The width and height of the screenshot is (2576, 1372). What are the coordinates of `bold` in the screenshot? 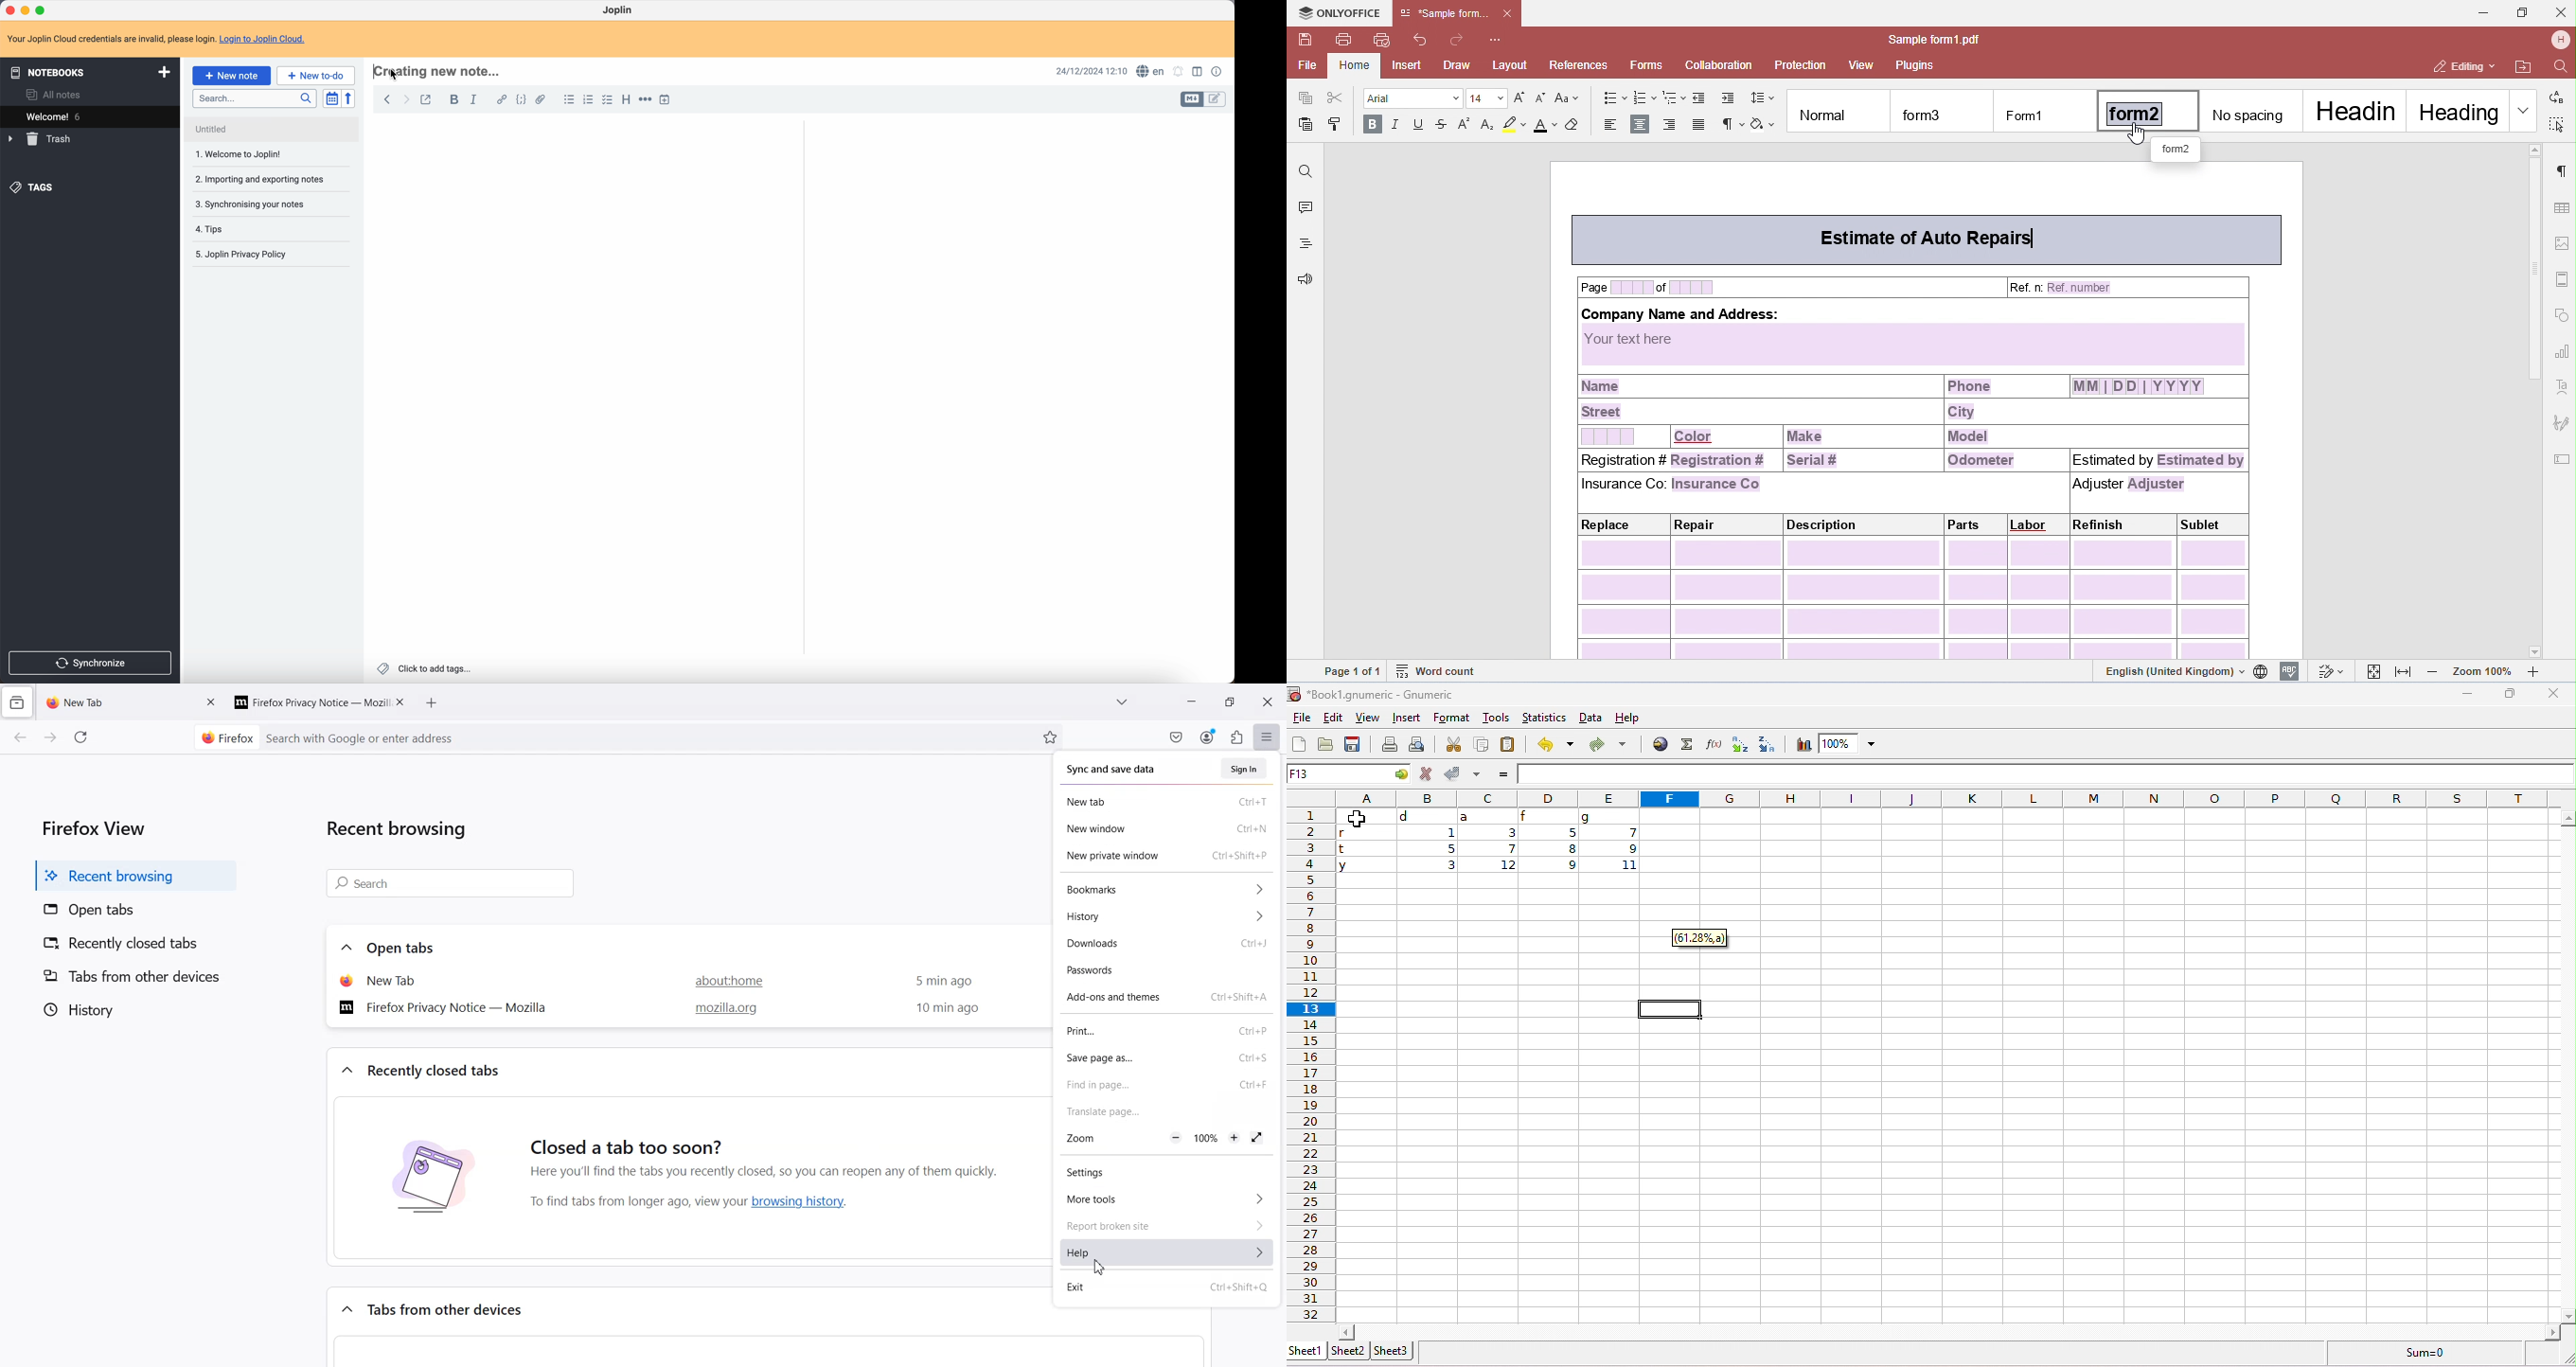 It's located at (452, 100).